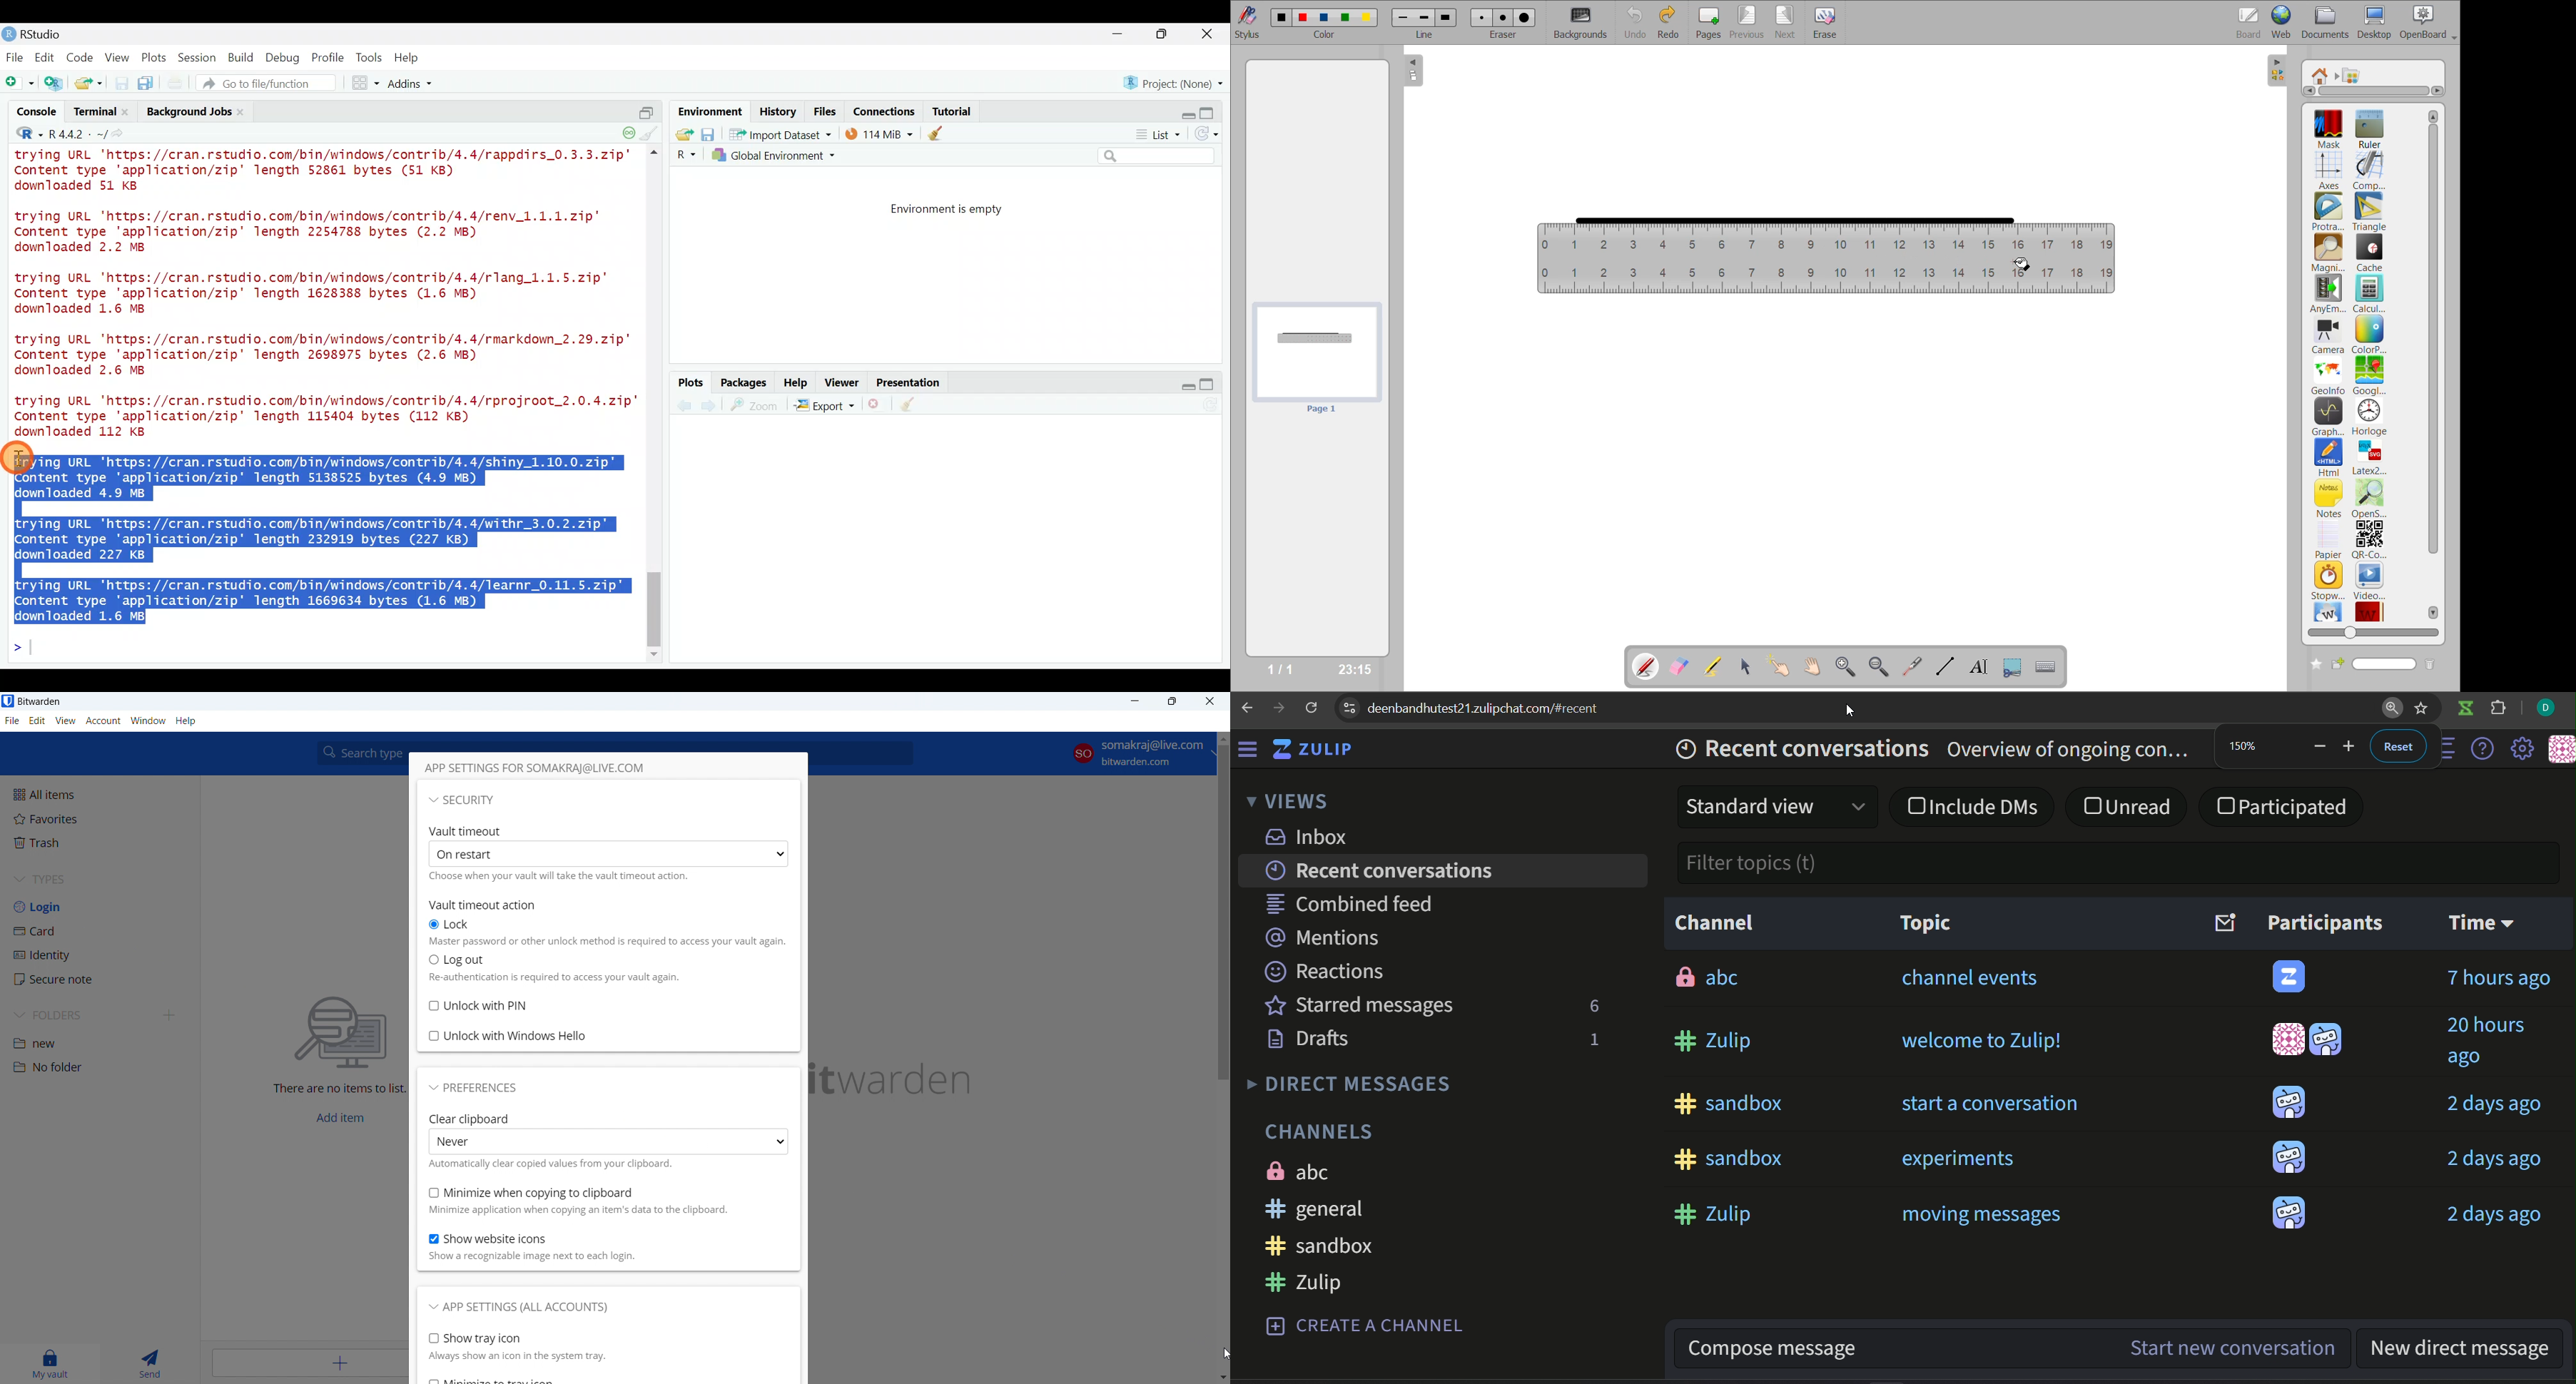 This screenshot has width=2576, height=1400. I want to click on Presentation, so click(911, 383).